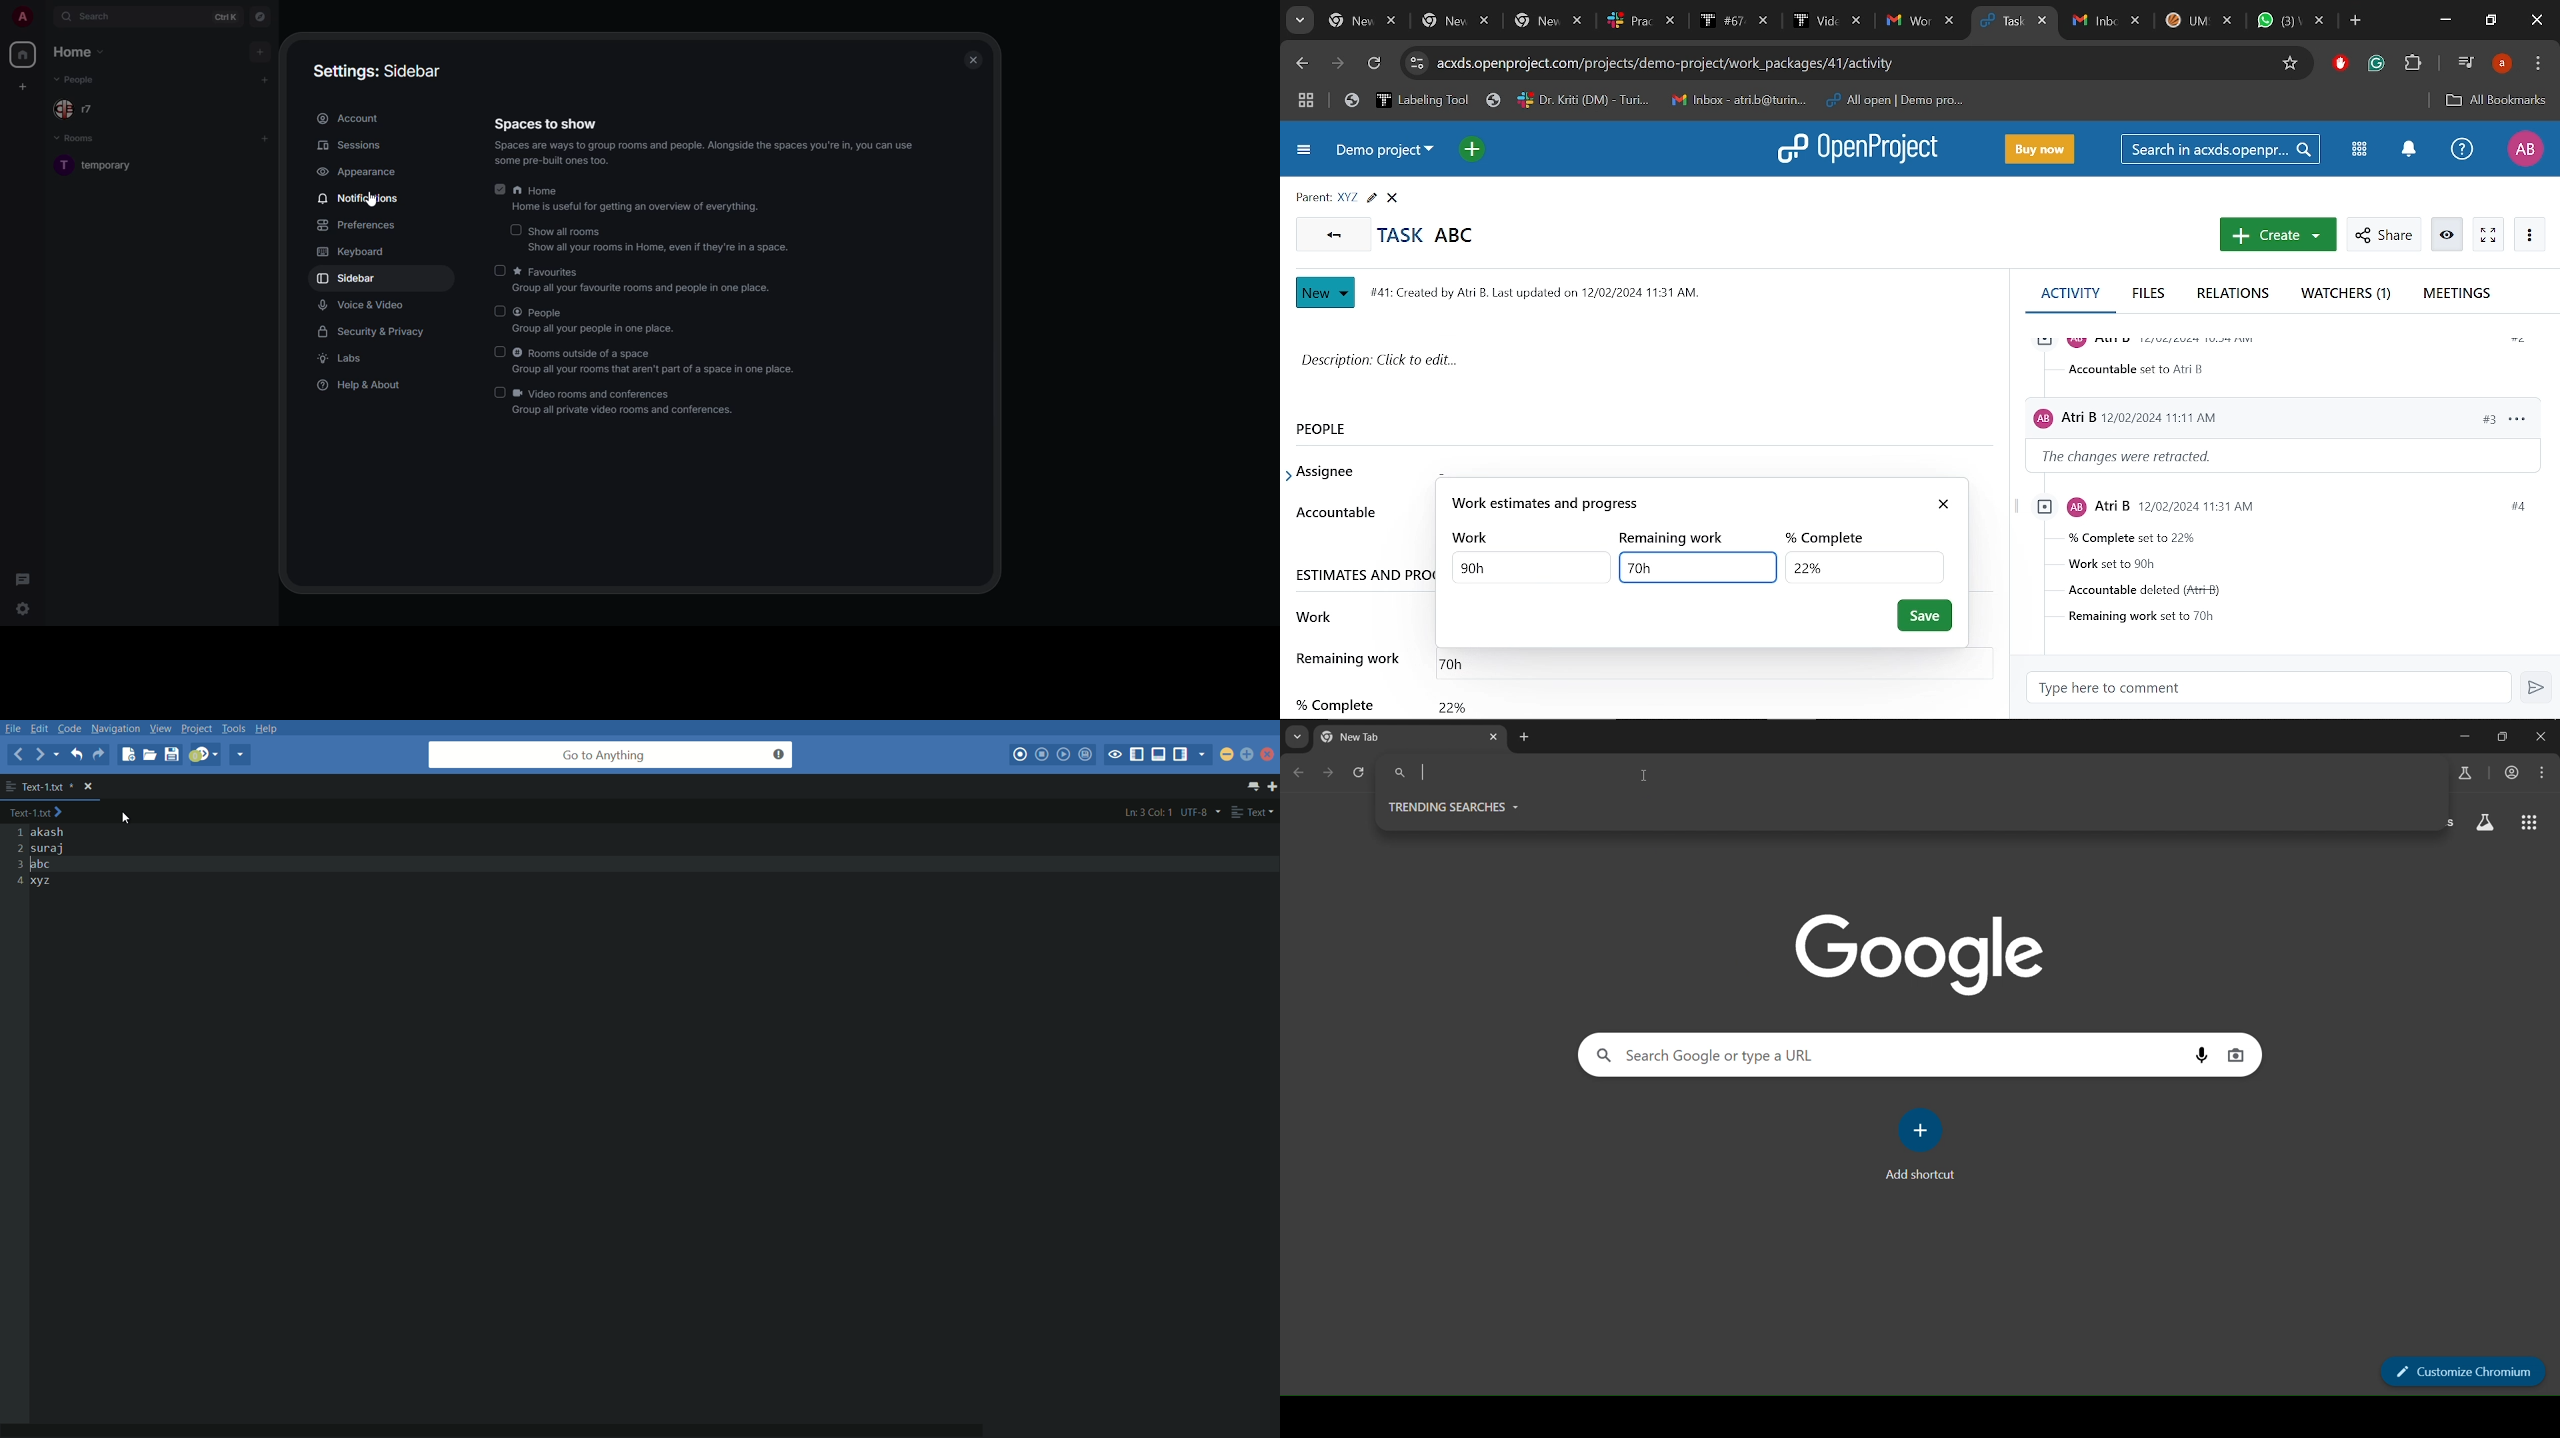  What do you see at coordinates (1373, 65) in the screenshot?
I see `Refresh` at bounding box center [1373, 65].